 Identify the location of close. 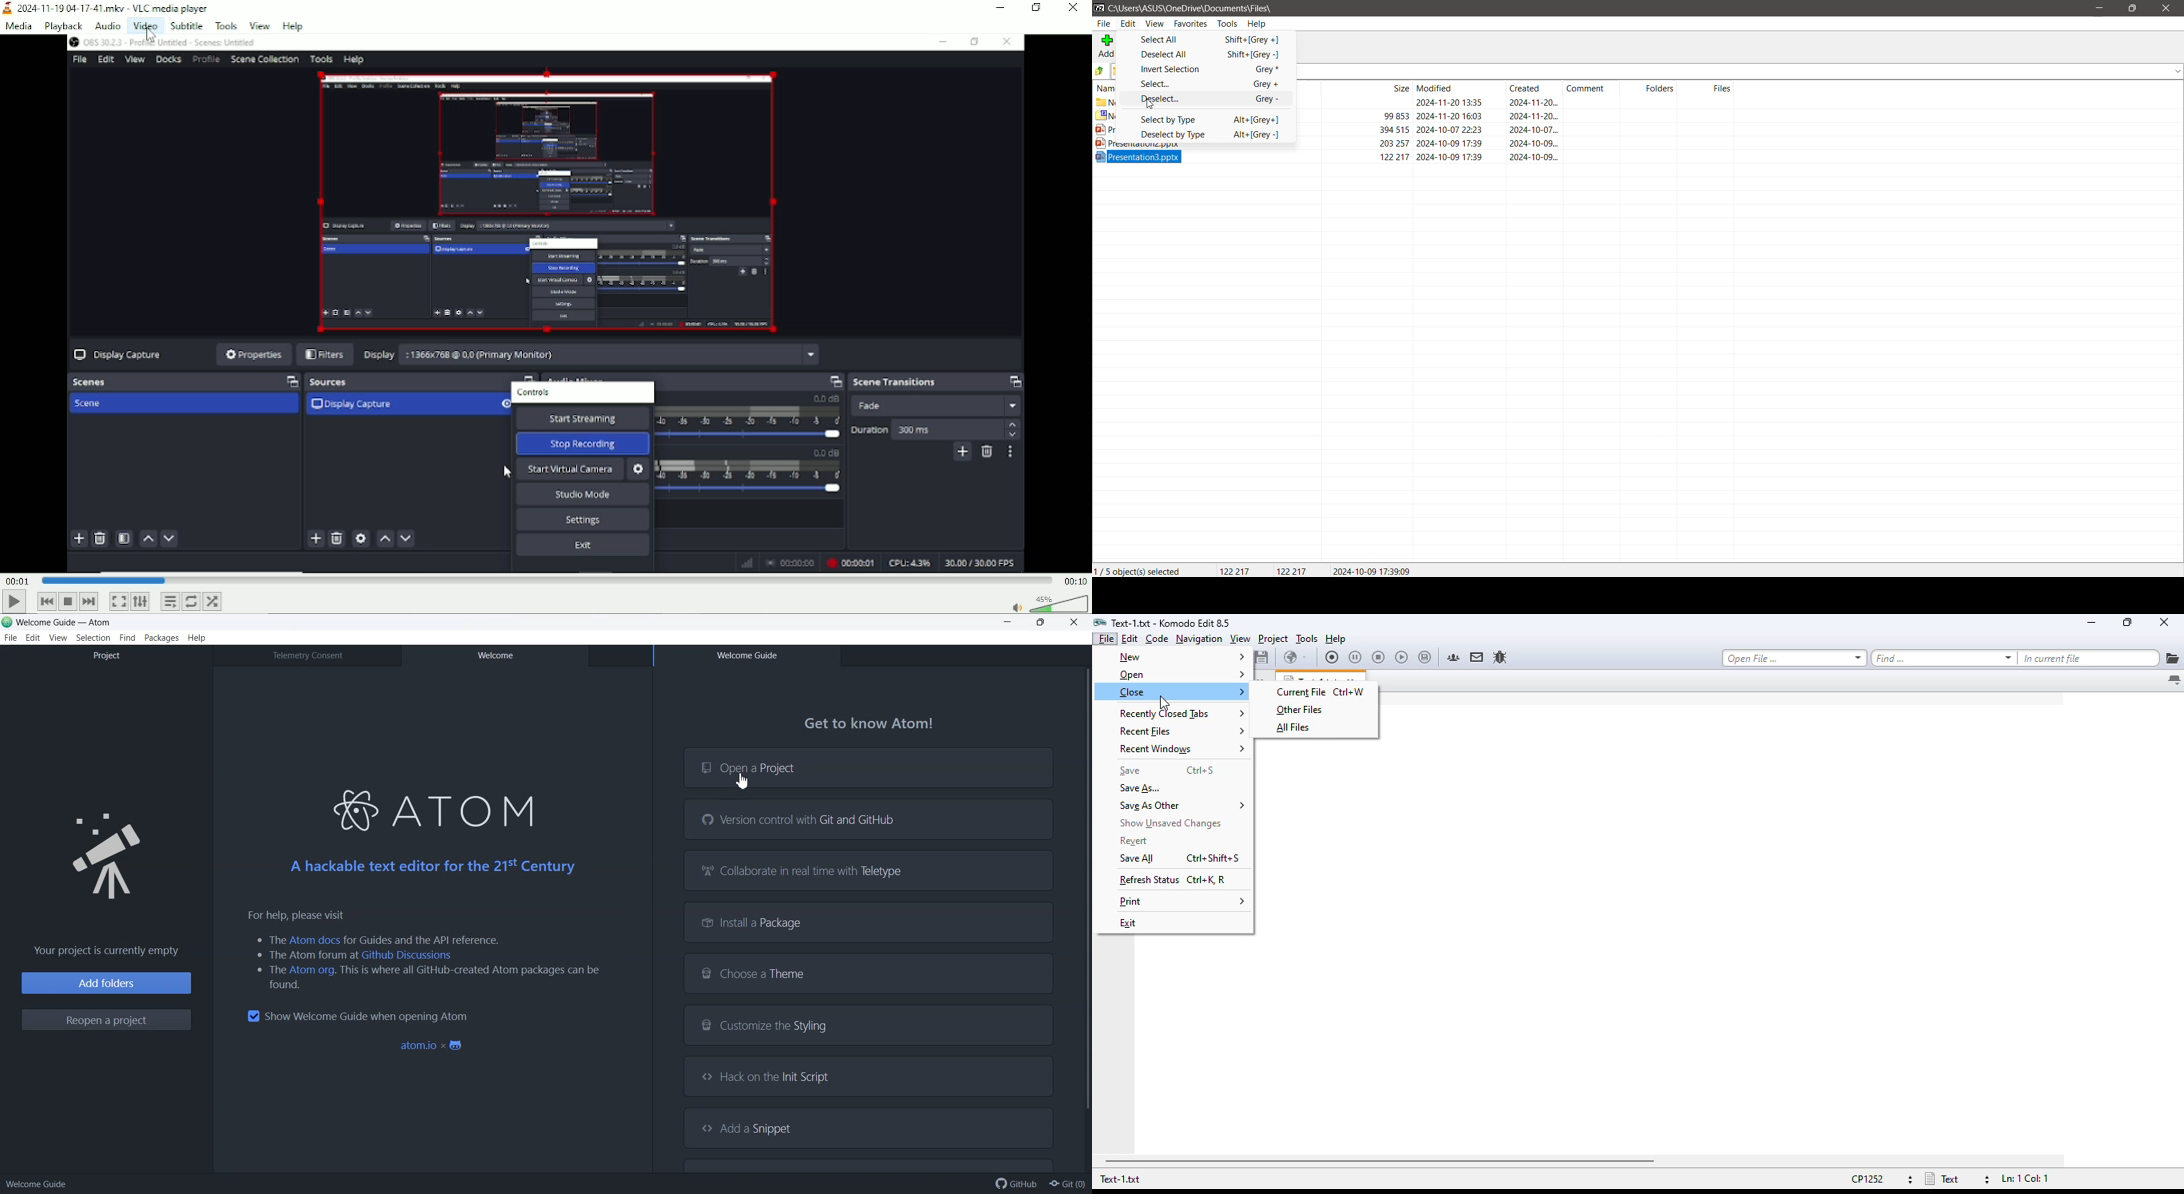
(1182, 692).